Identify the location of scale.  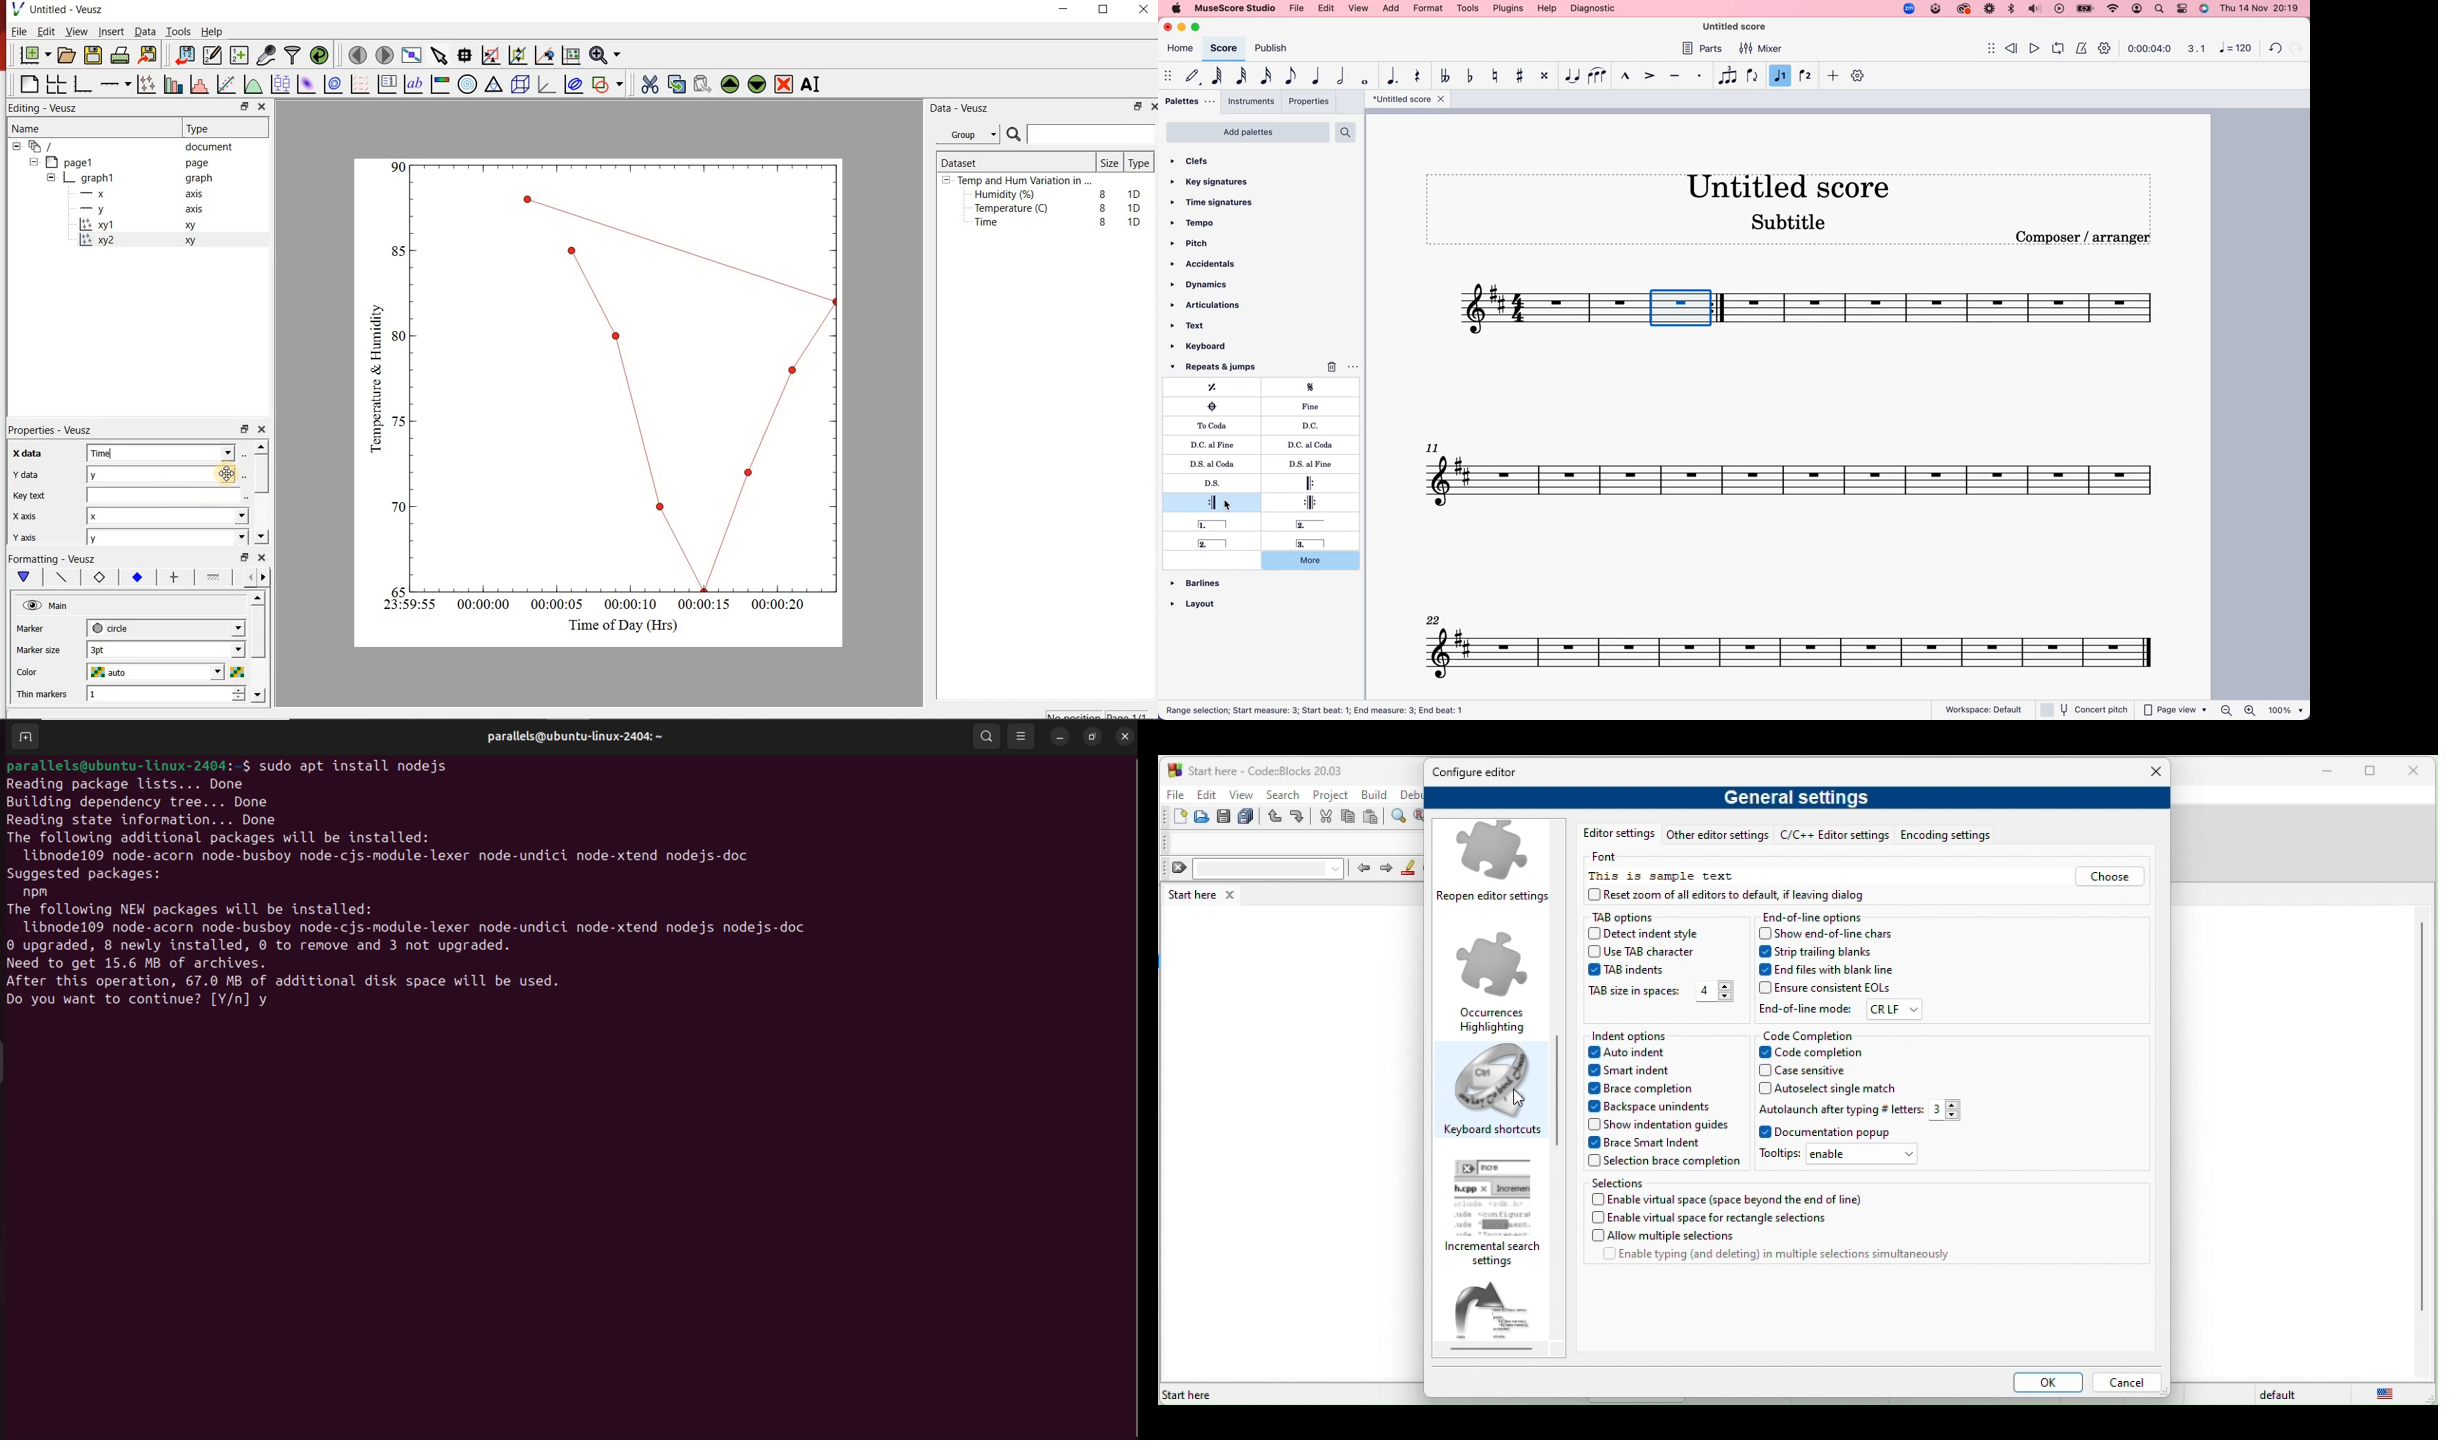
(2194, 49).